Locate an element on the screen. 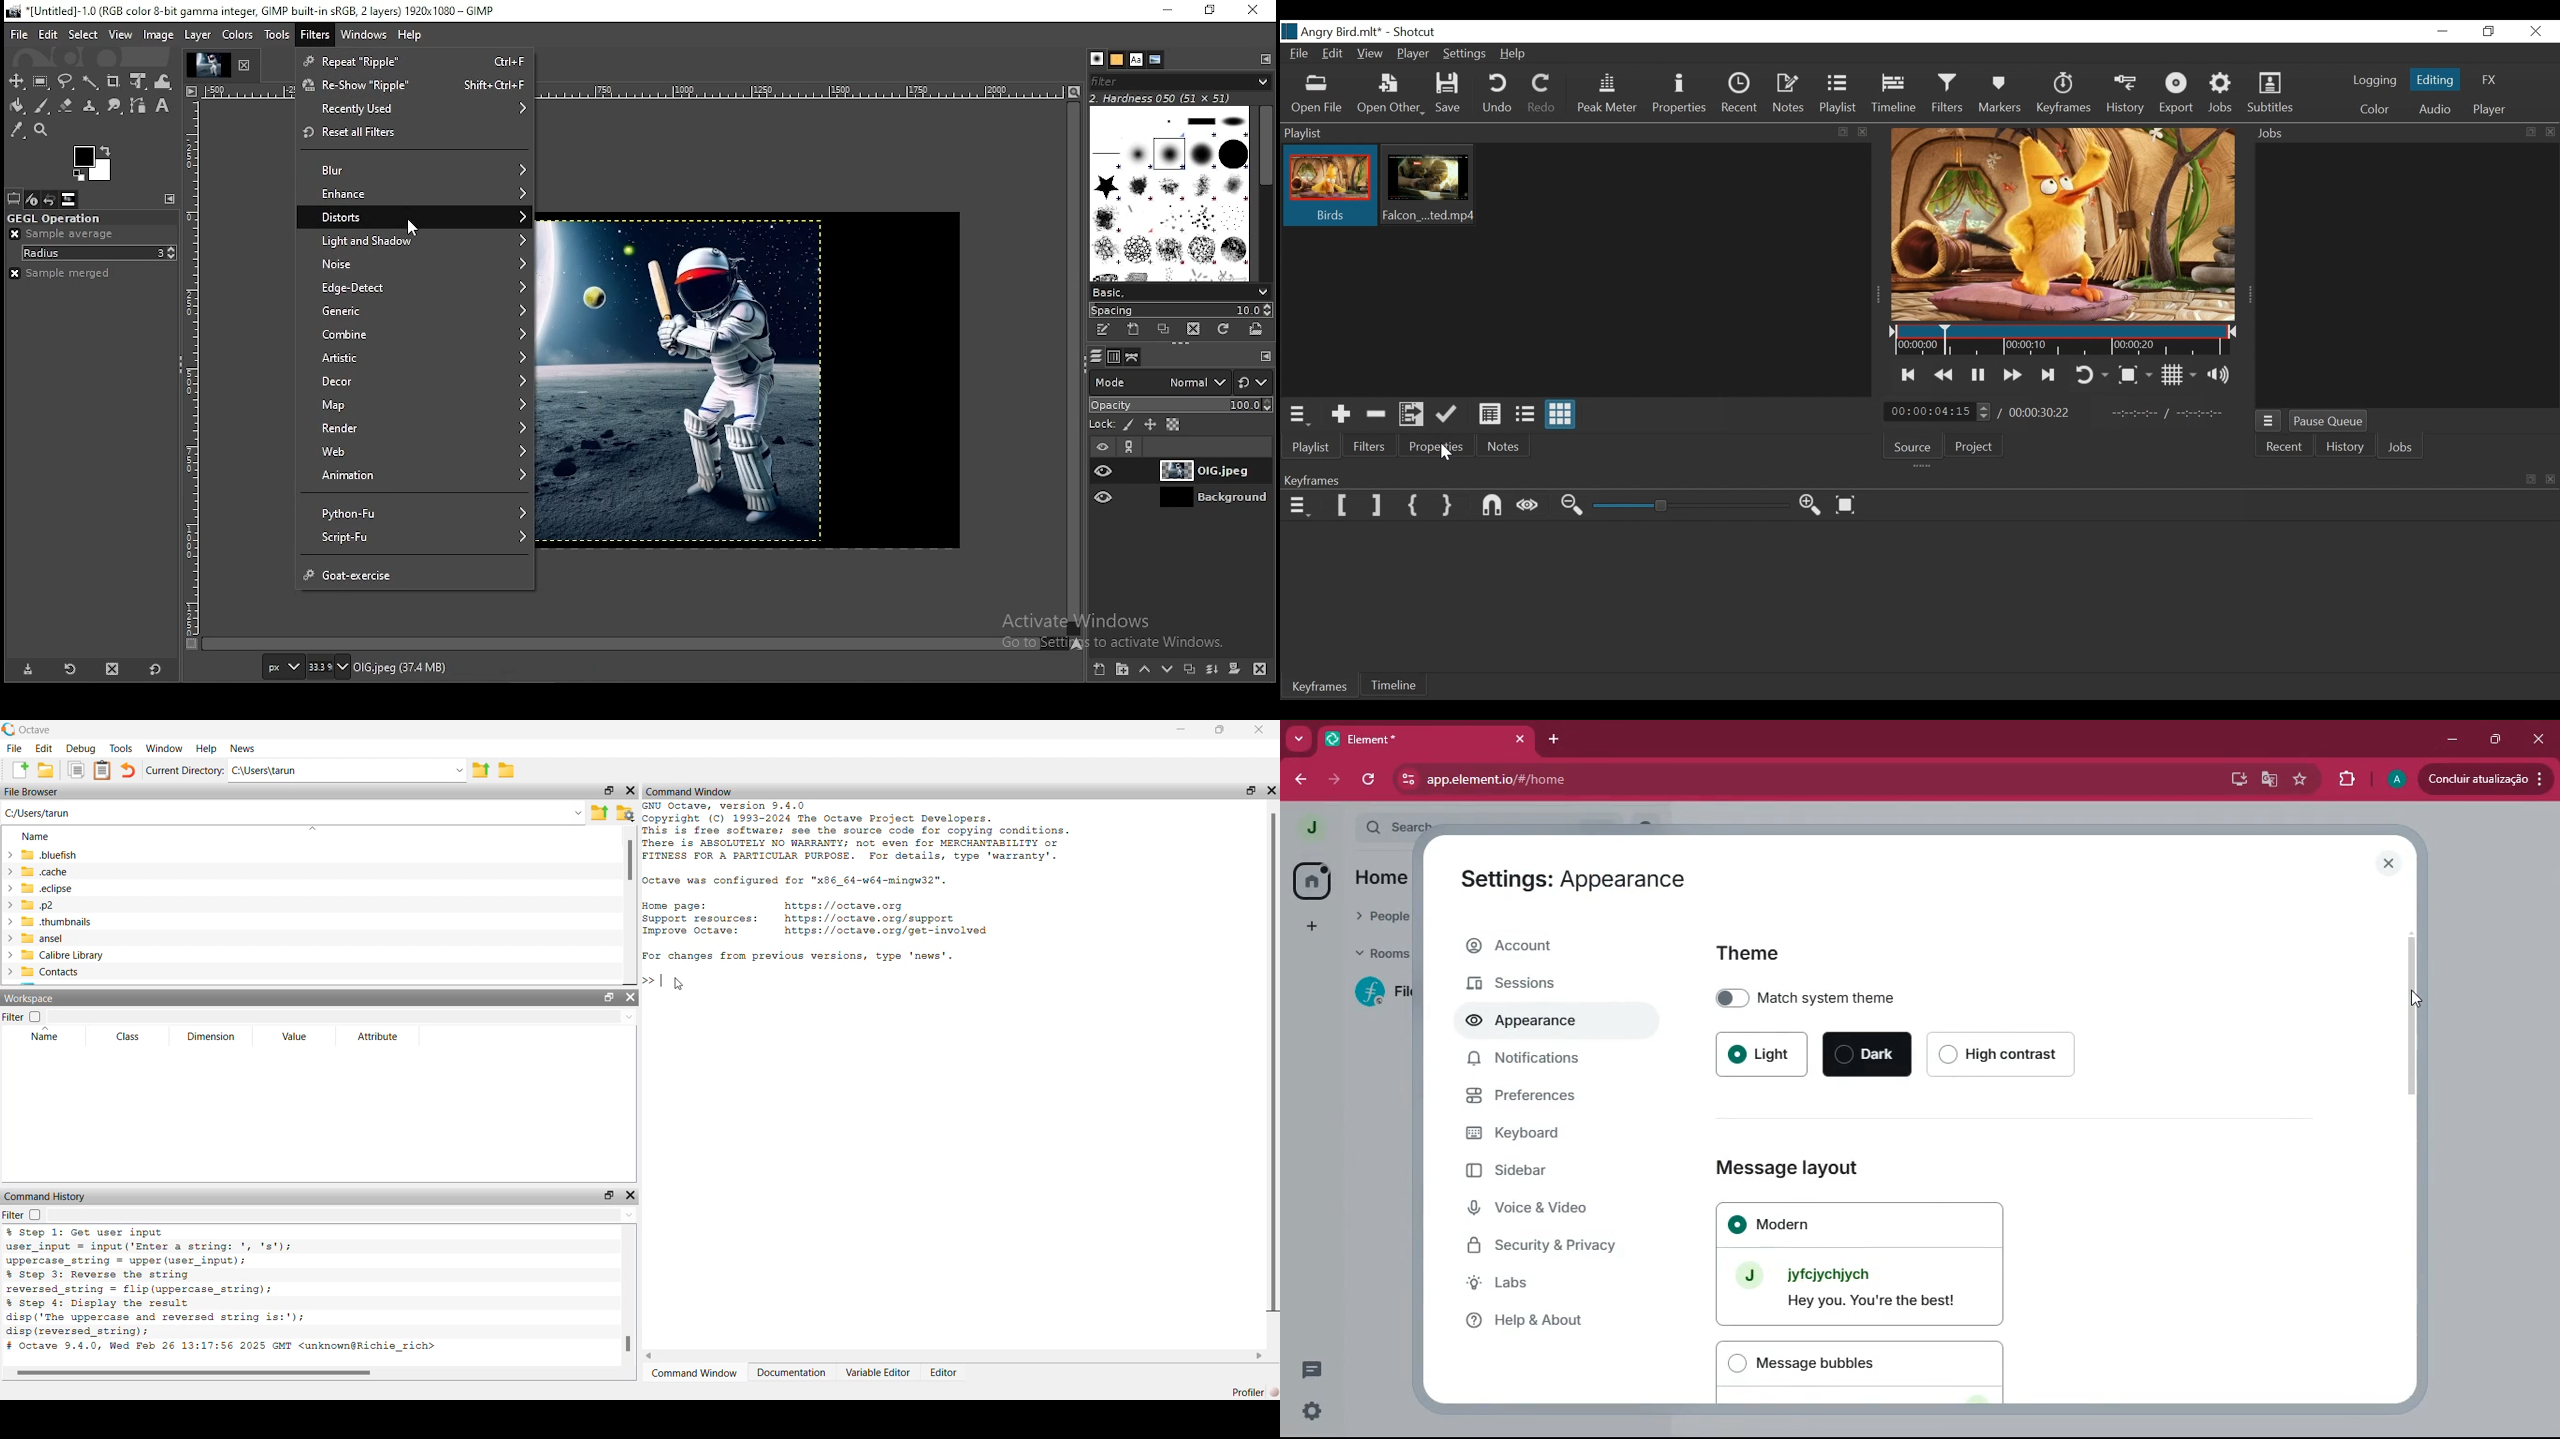 Image resolution: width=2576 pixels, height=1456 pixels. message bubbles is located at coordinates (1862, 1373).